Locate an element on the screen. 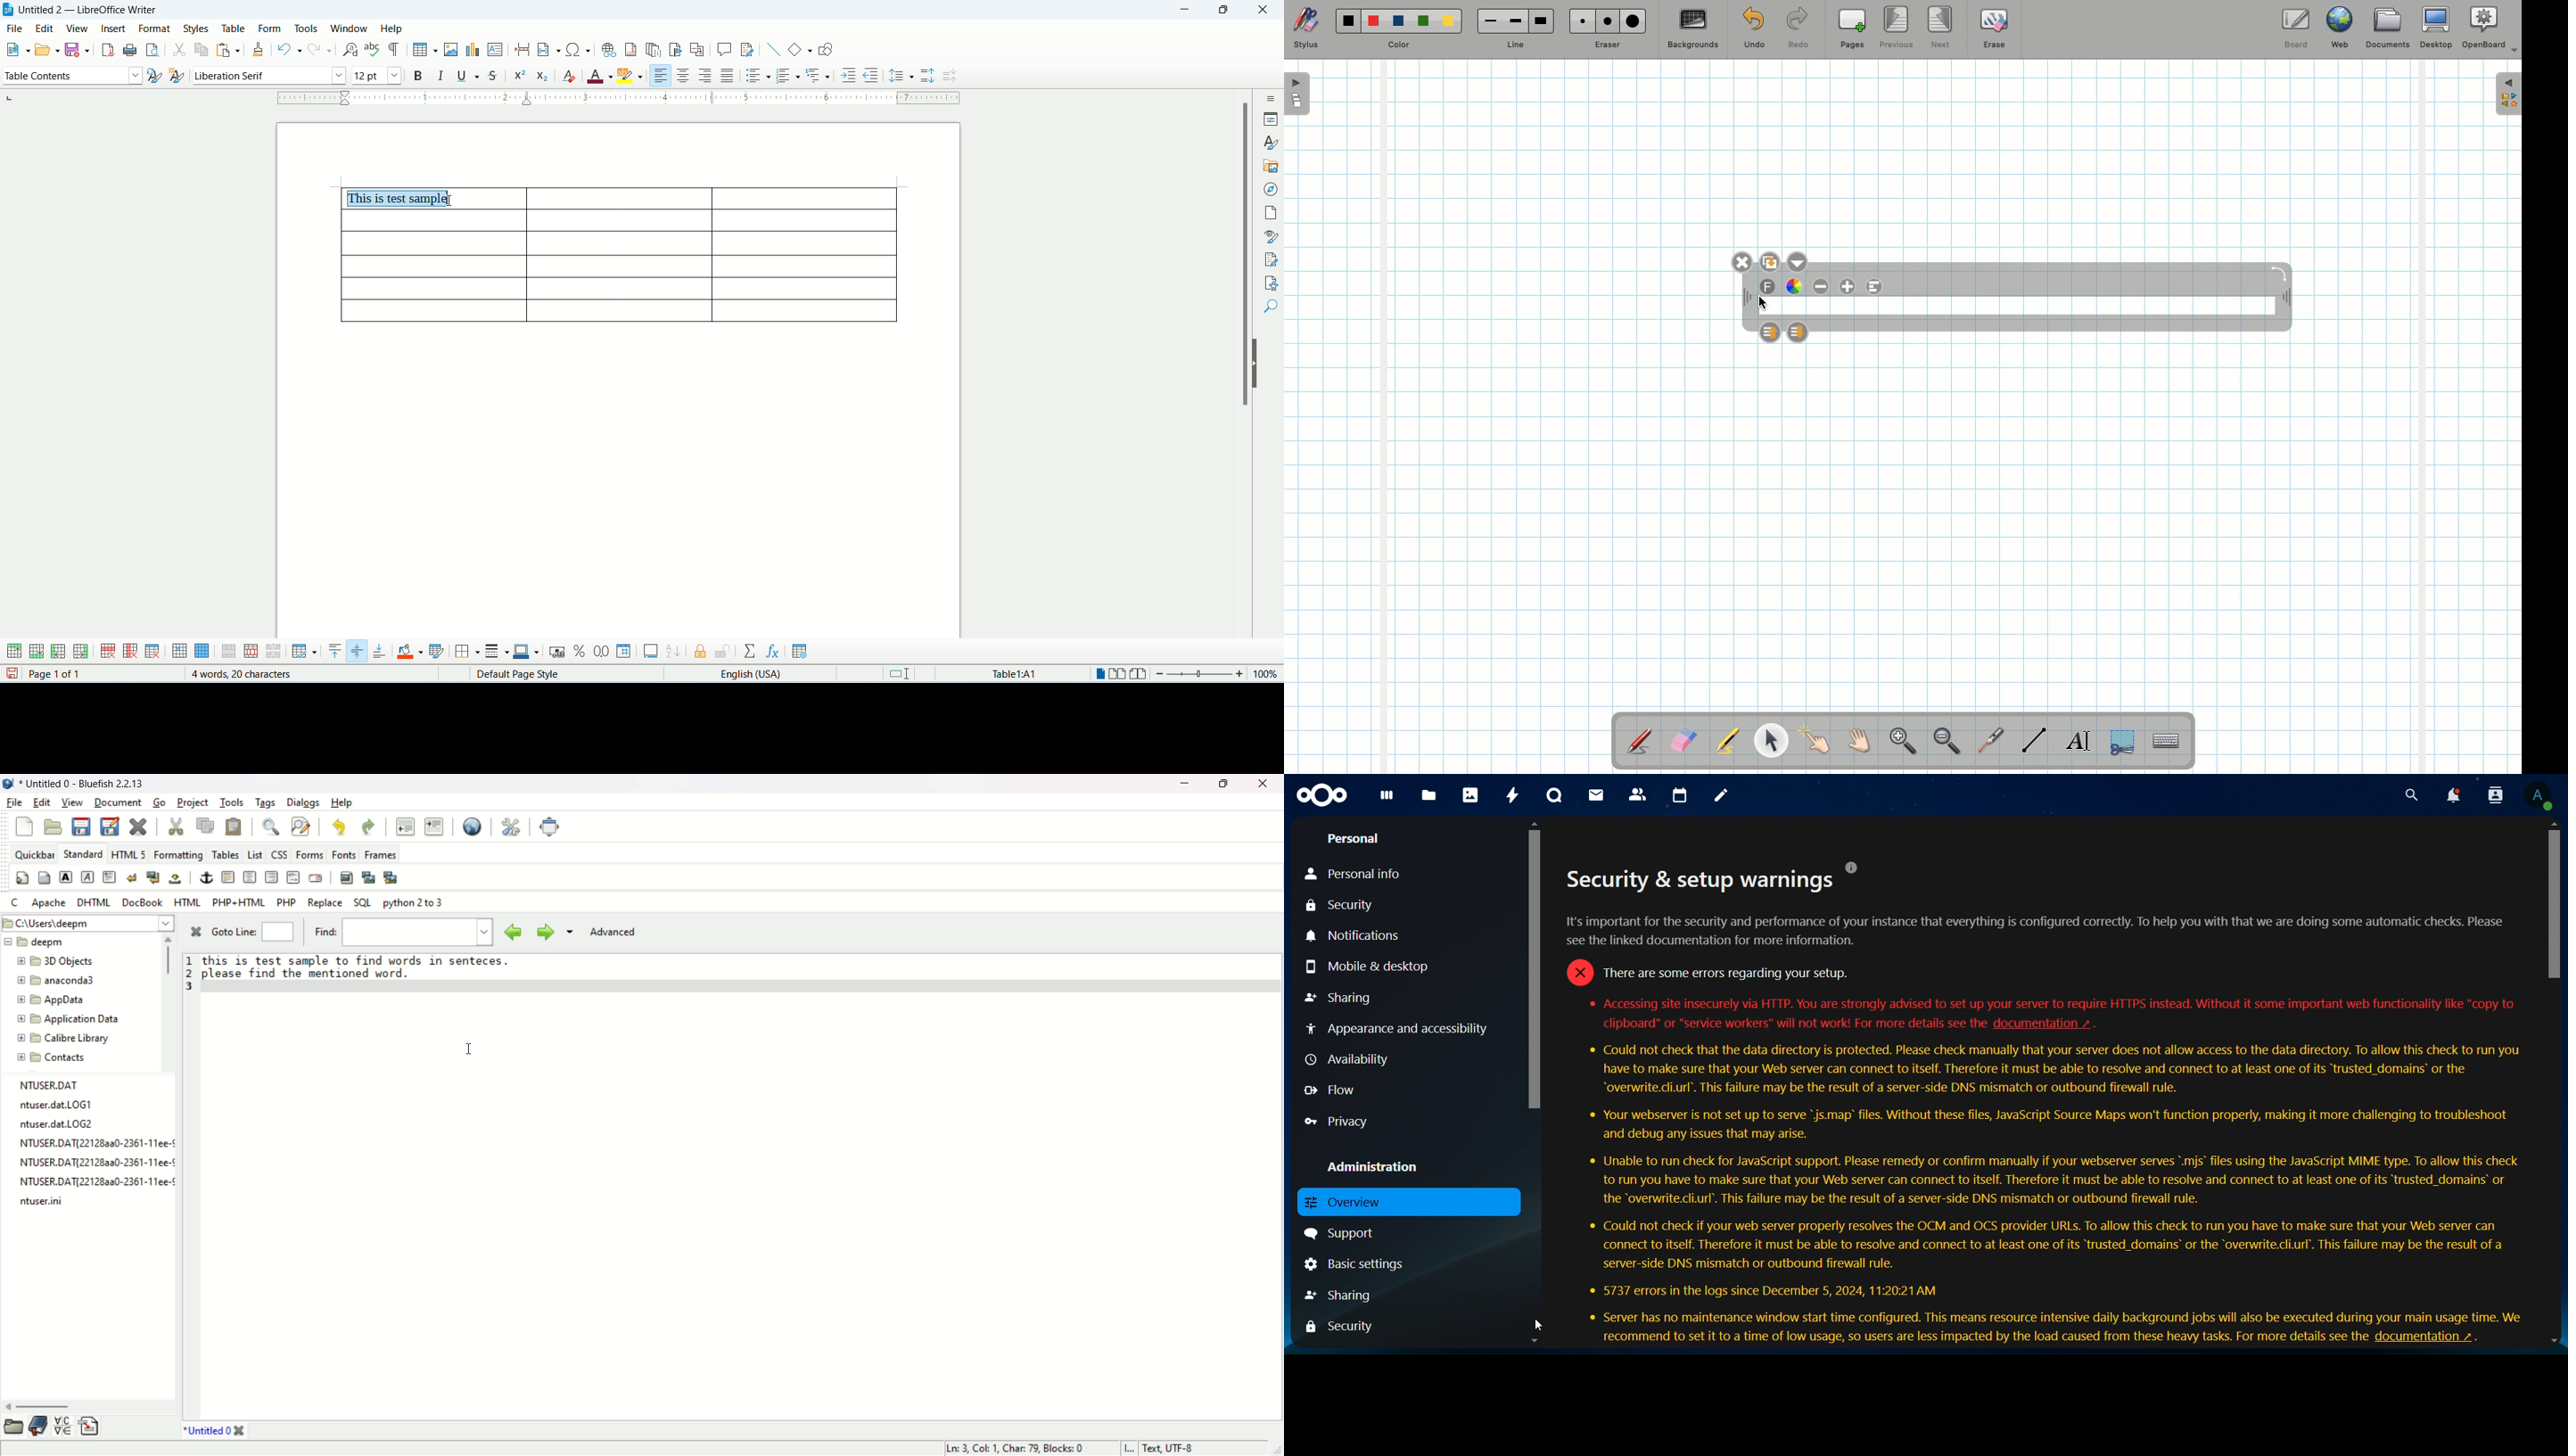 The width and height of the screenshot is (2576, 1456). insert special characters is located at coordinates (577, 49).